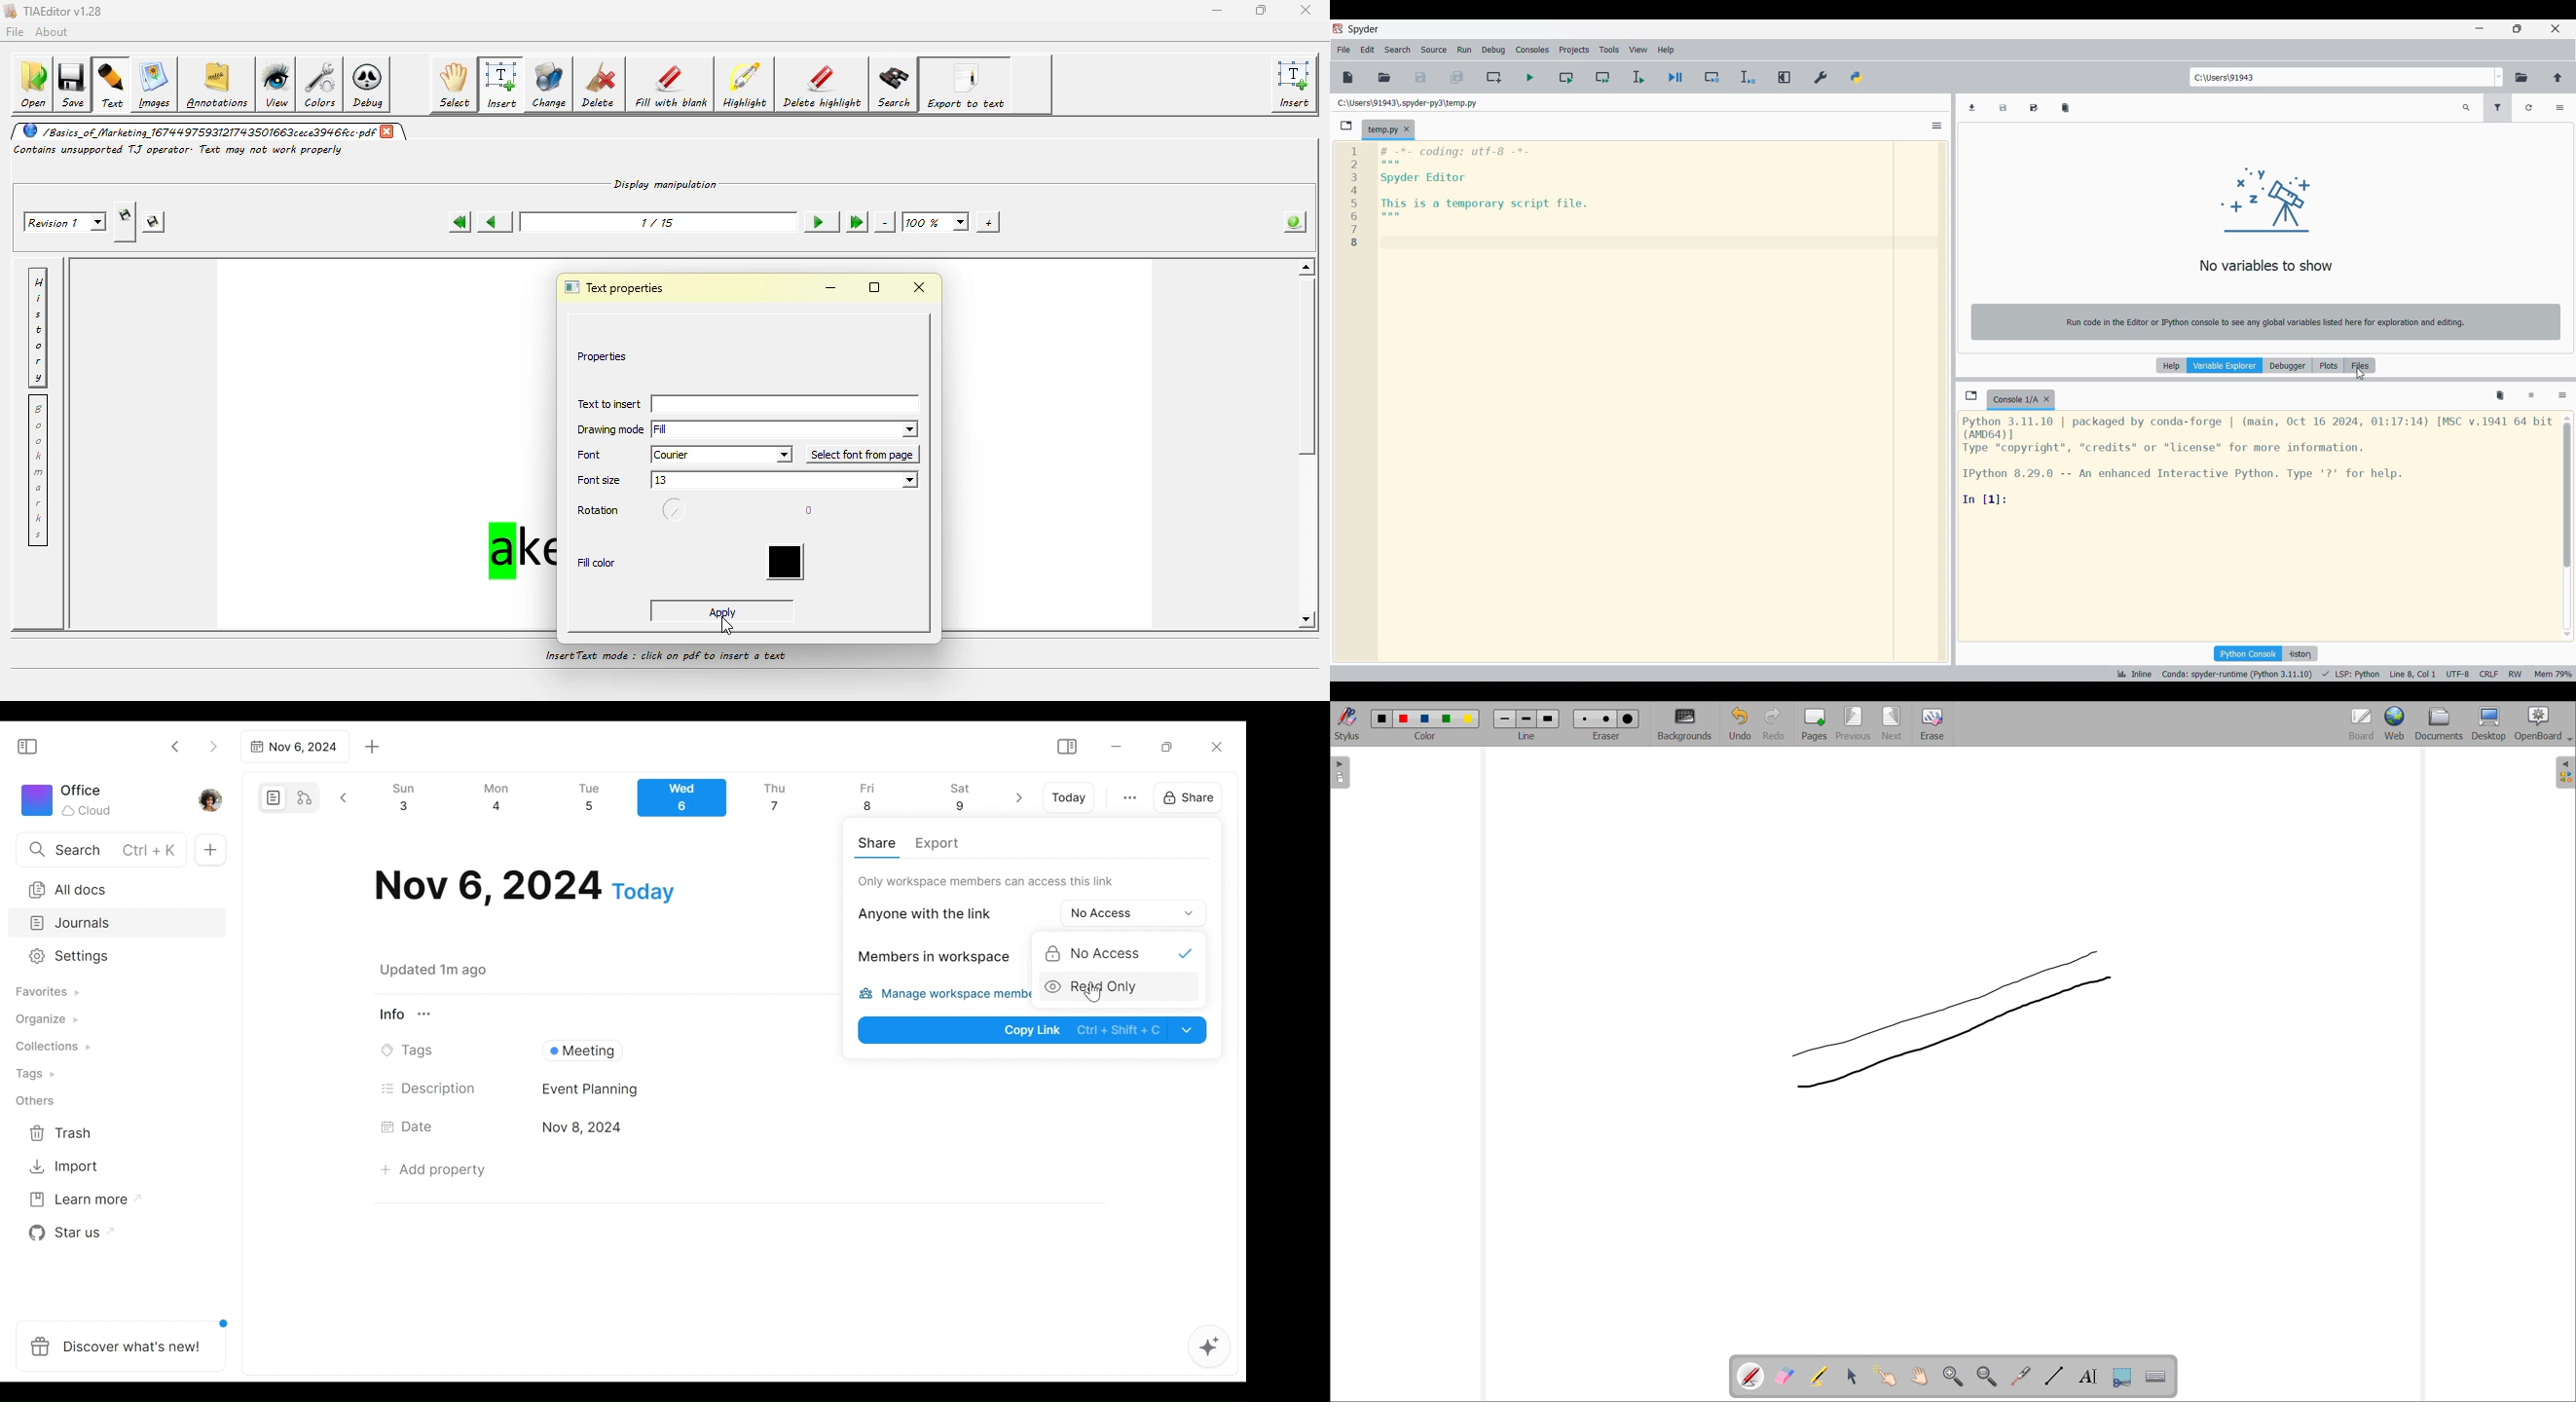 The image size is (2576, 1428). What do you see at coordinates (62, 1133) in the screenshot?
I see `Trash` at bounding box center [62, 1133].